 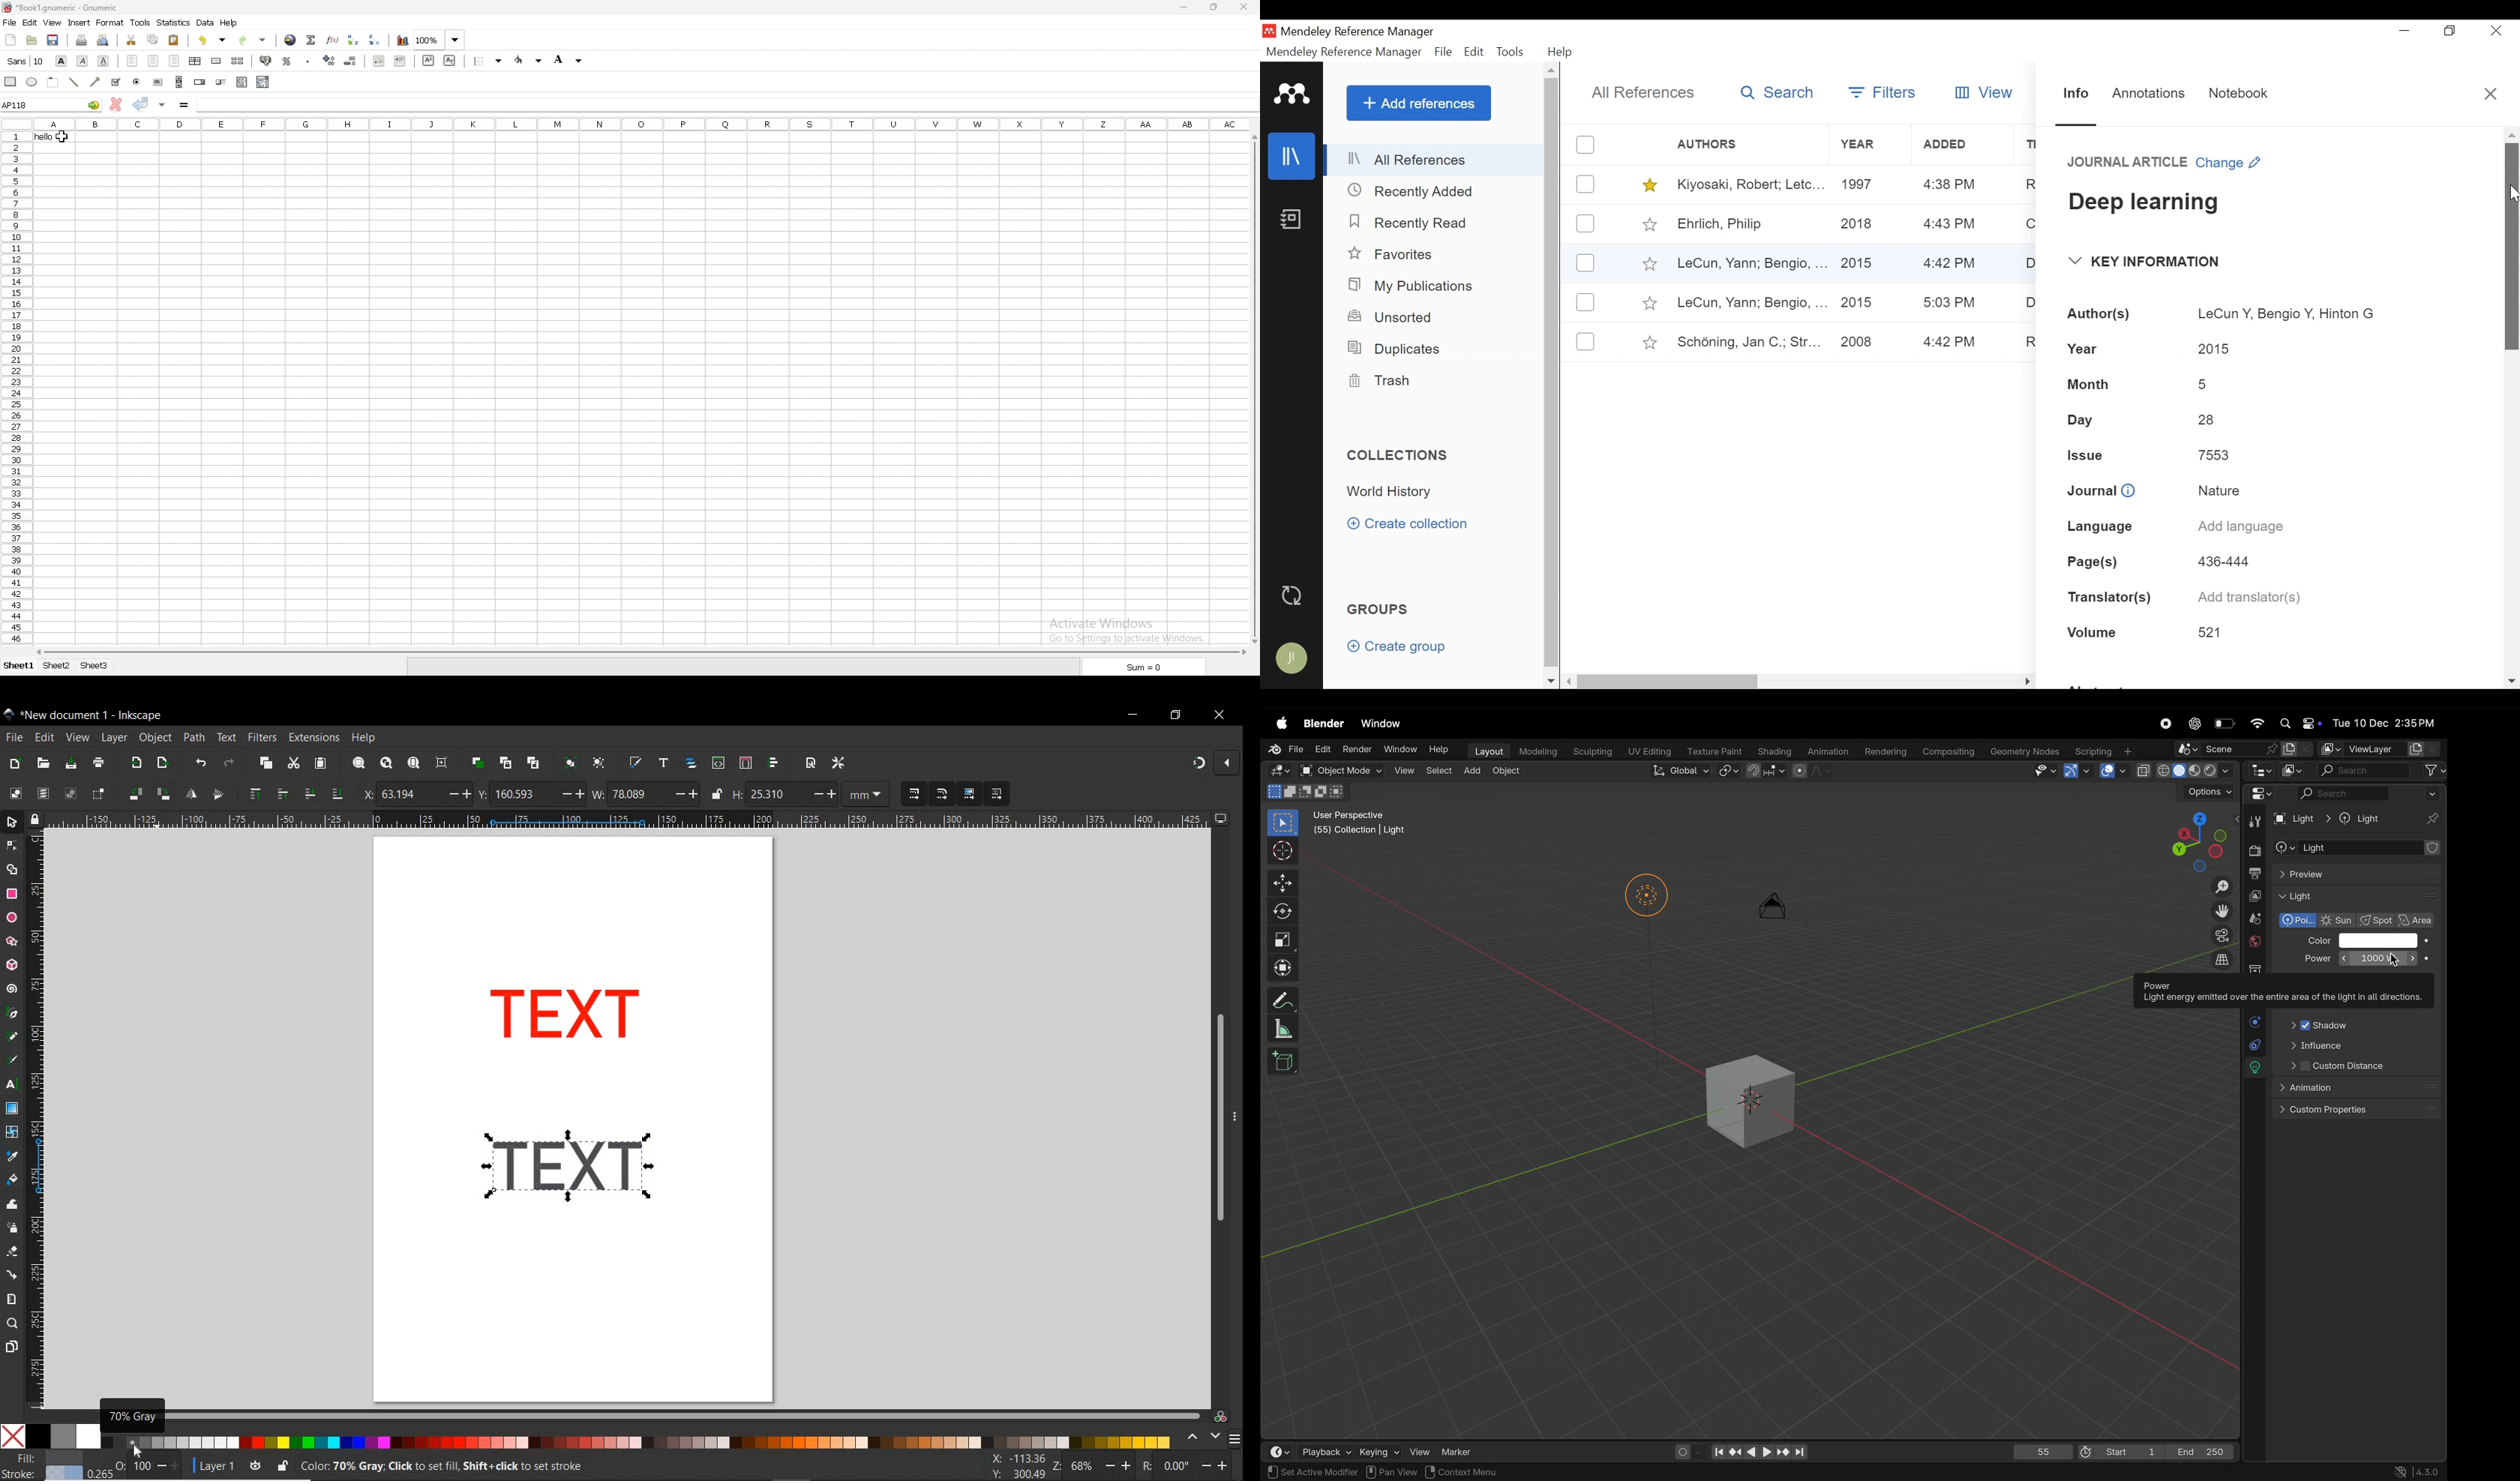 What do you see at coordinates (1393, 492) in the screenshot?
I see `Collection` at bounding box center [1393, 492].